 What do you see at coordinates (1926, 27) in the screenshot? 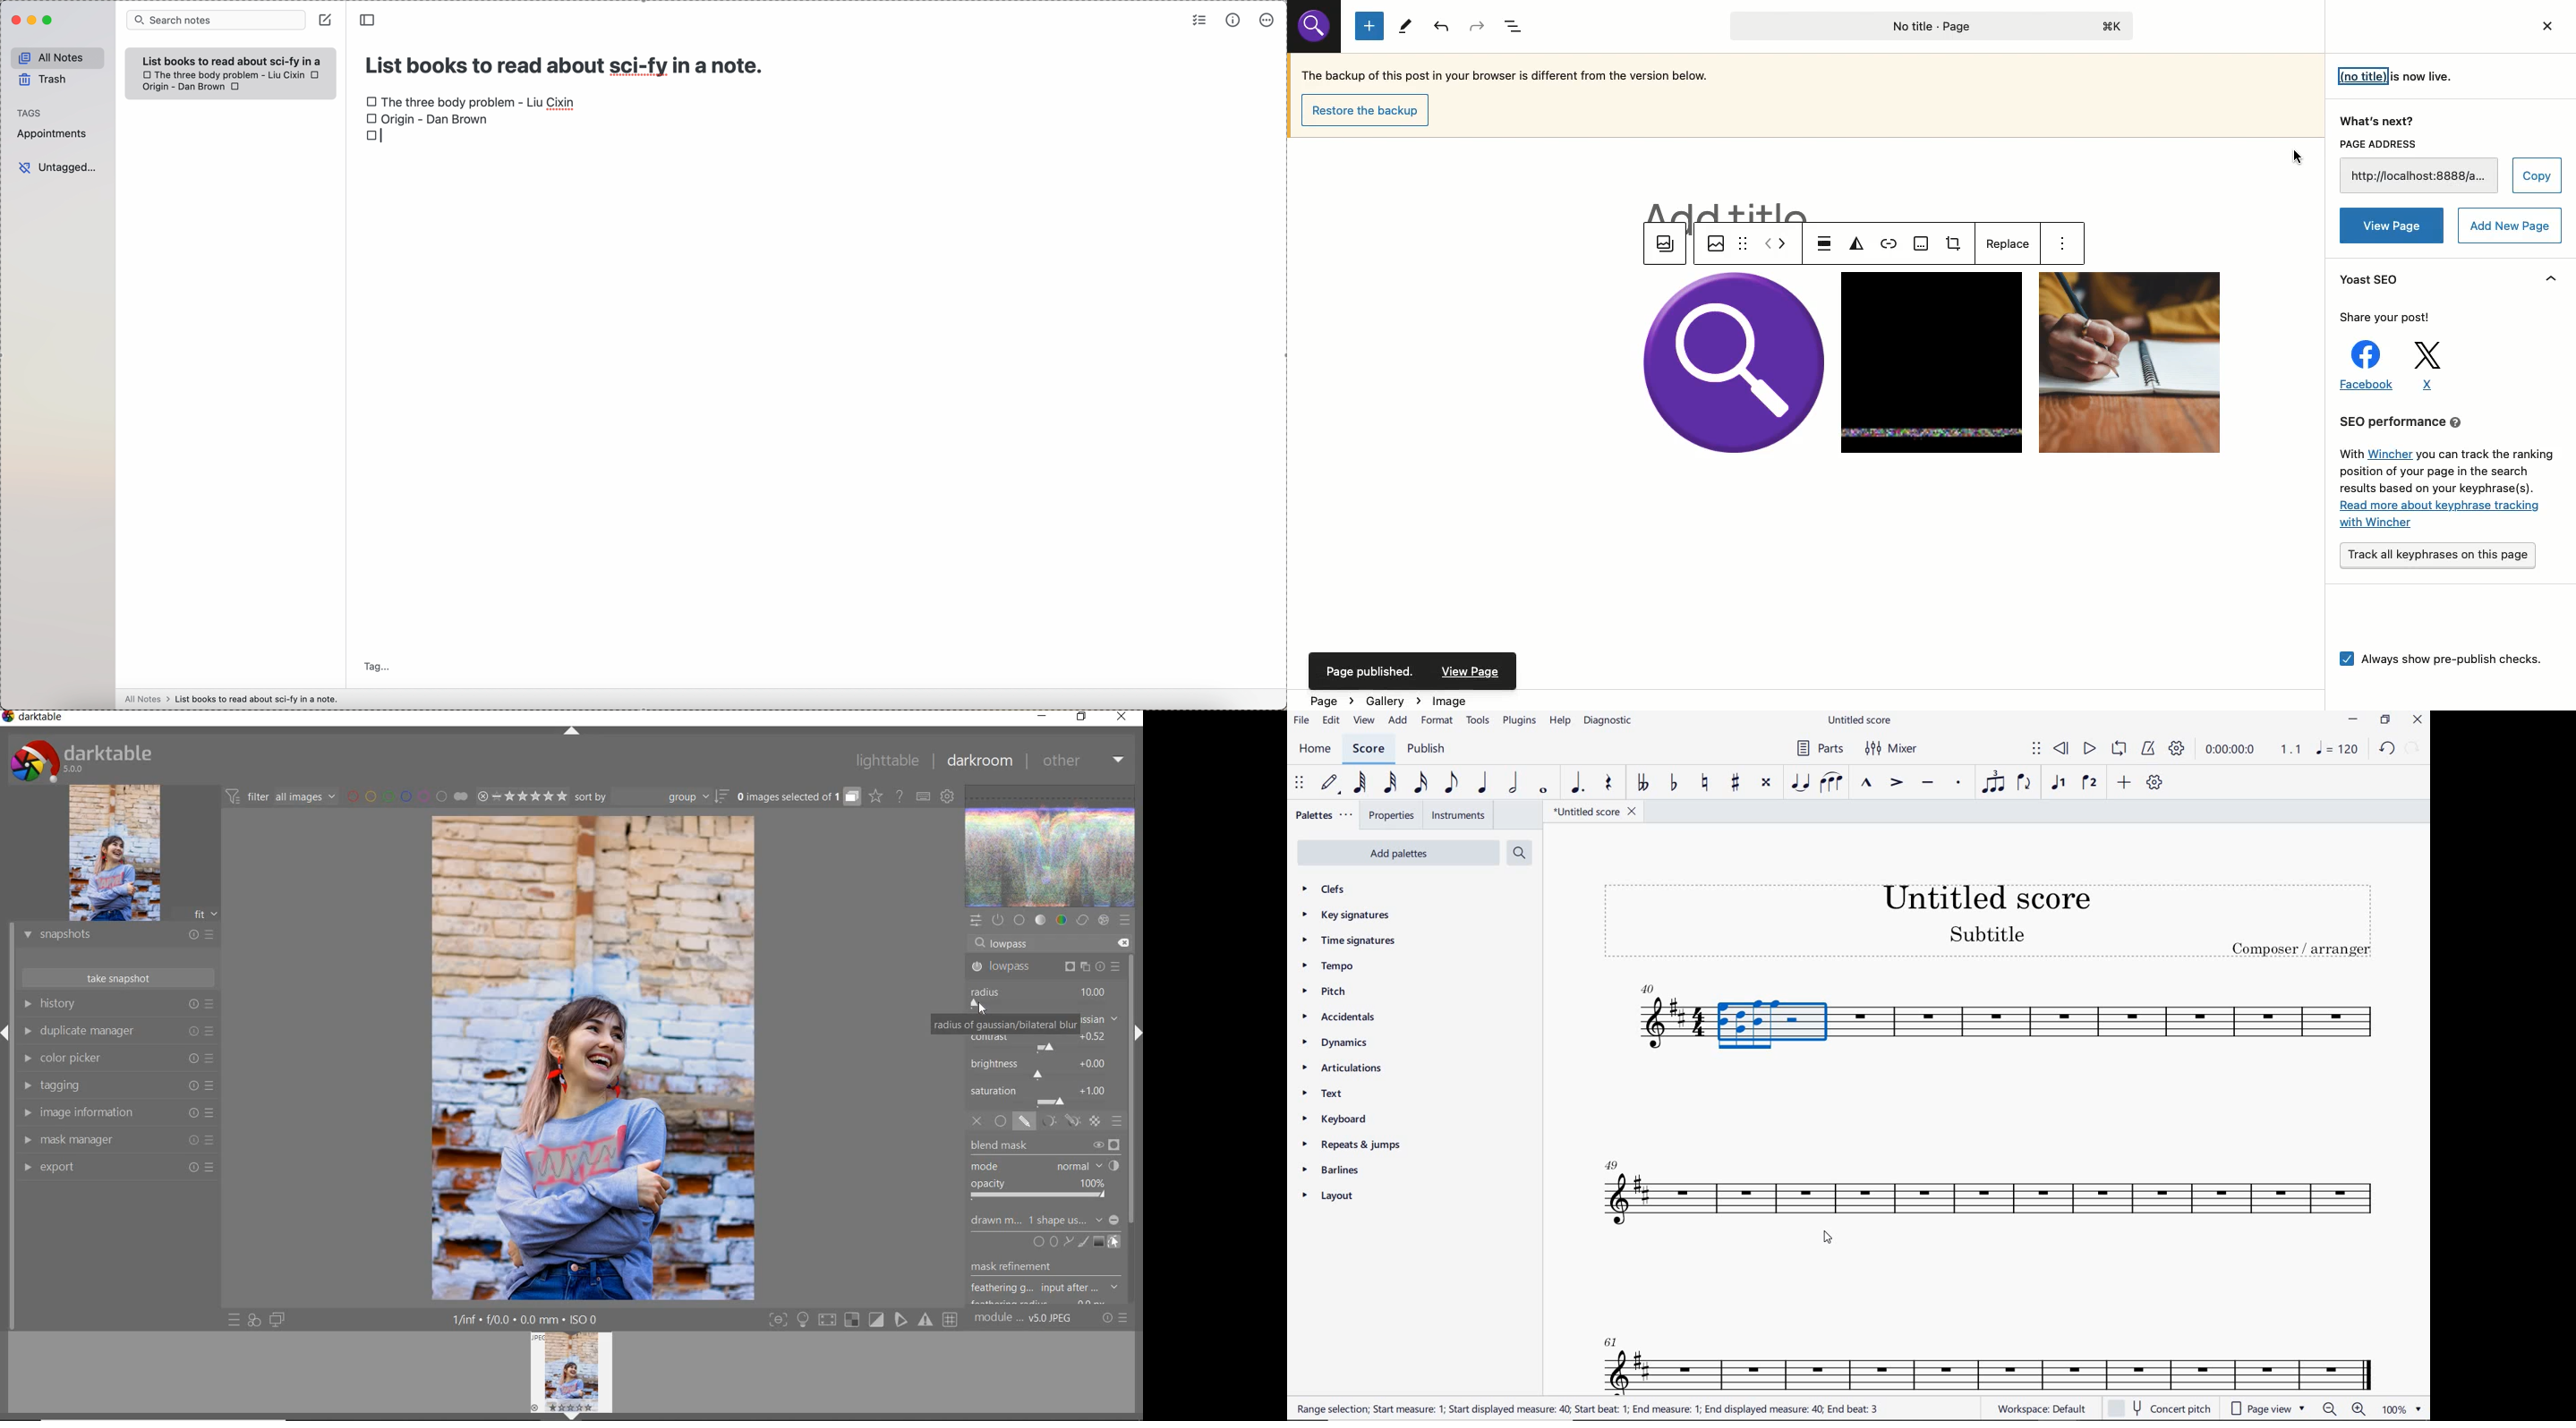
I see `Page` at bounding box center [1926, 27].